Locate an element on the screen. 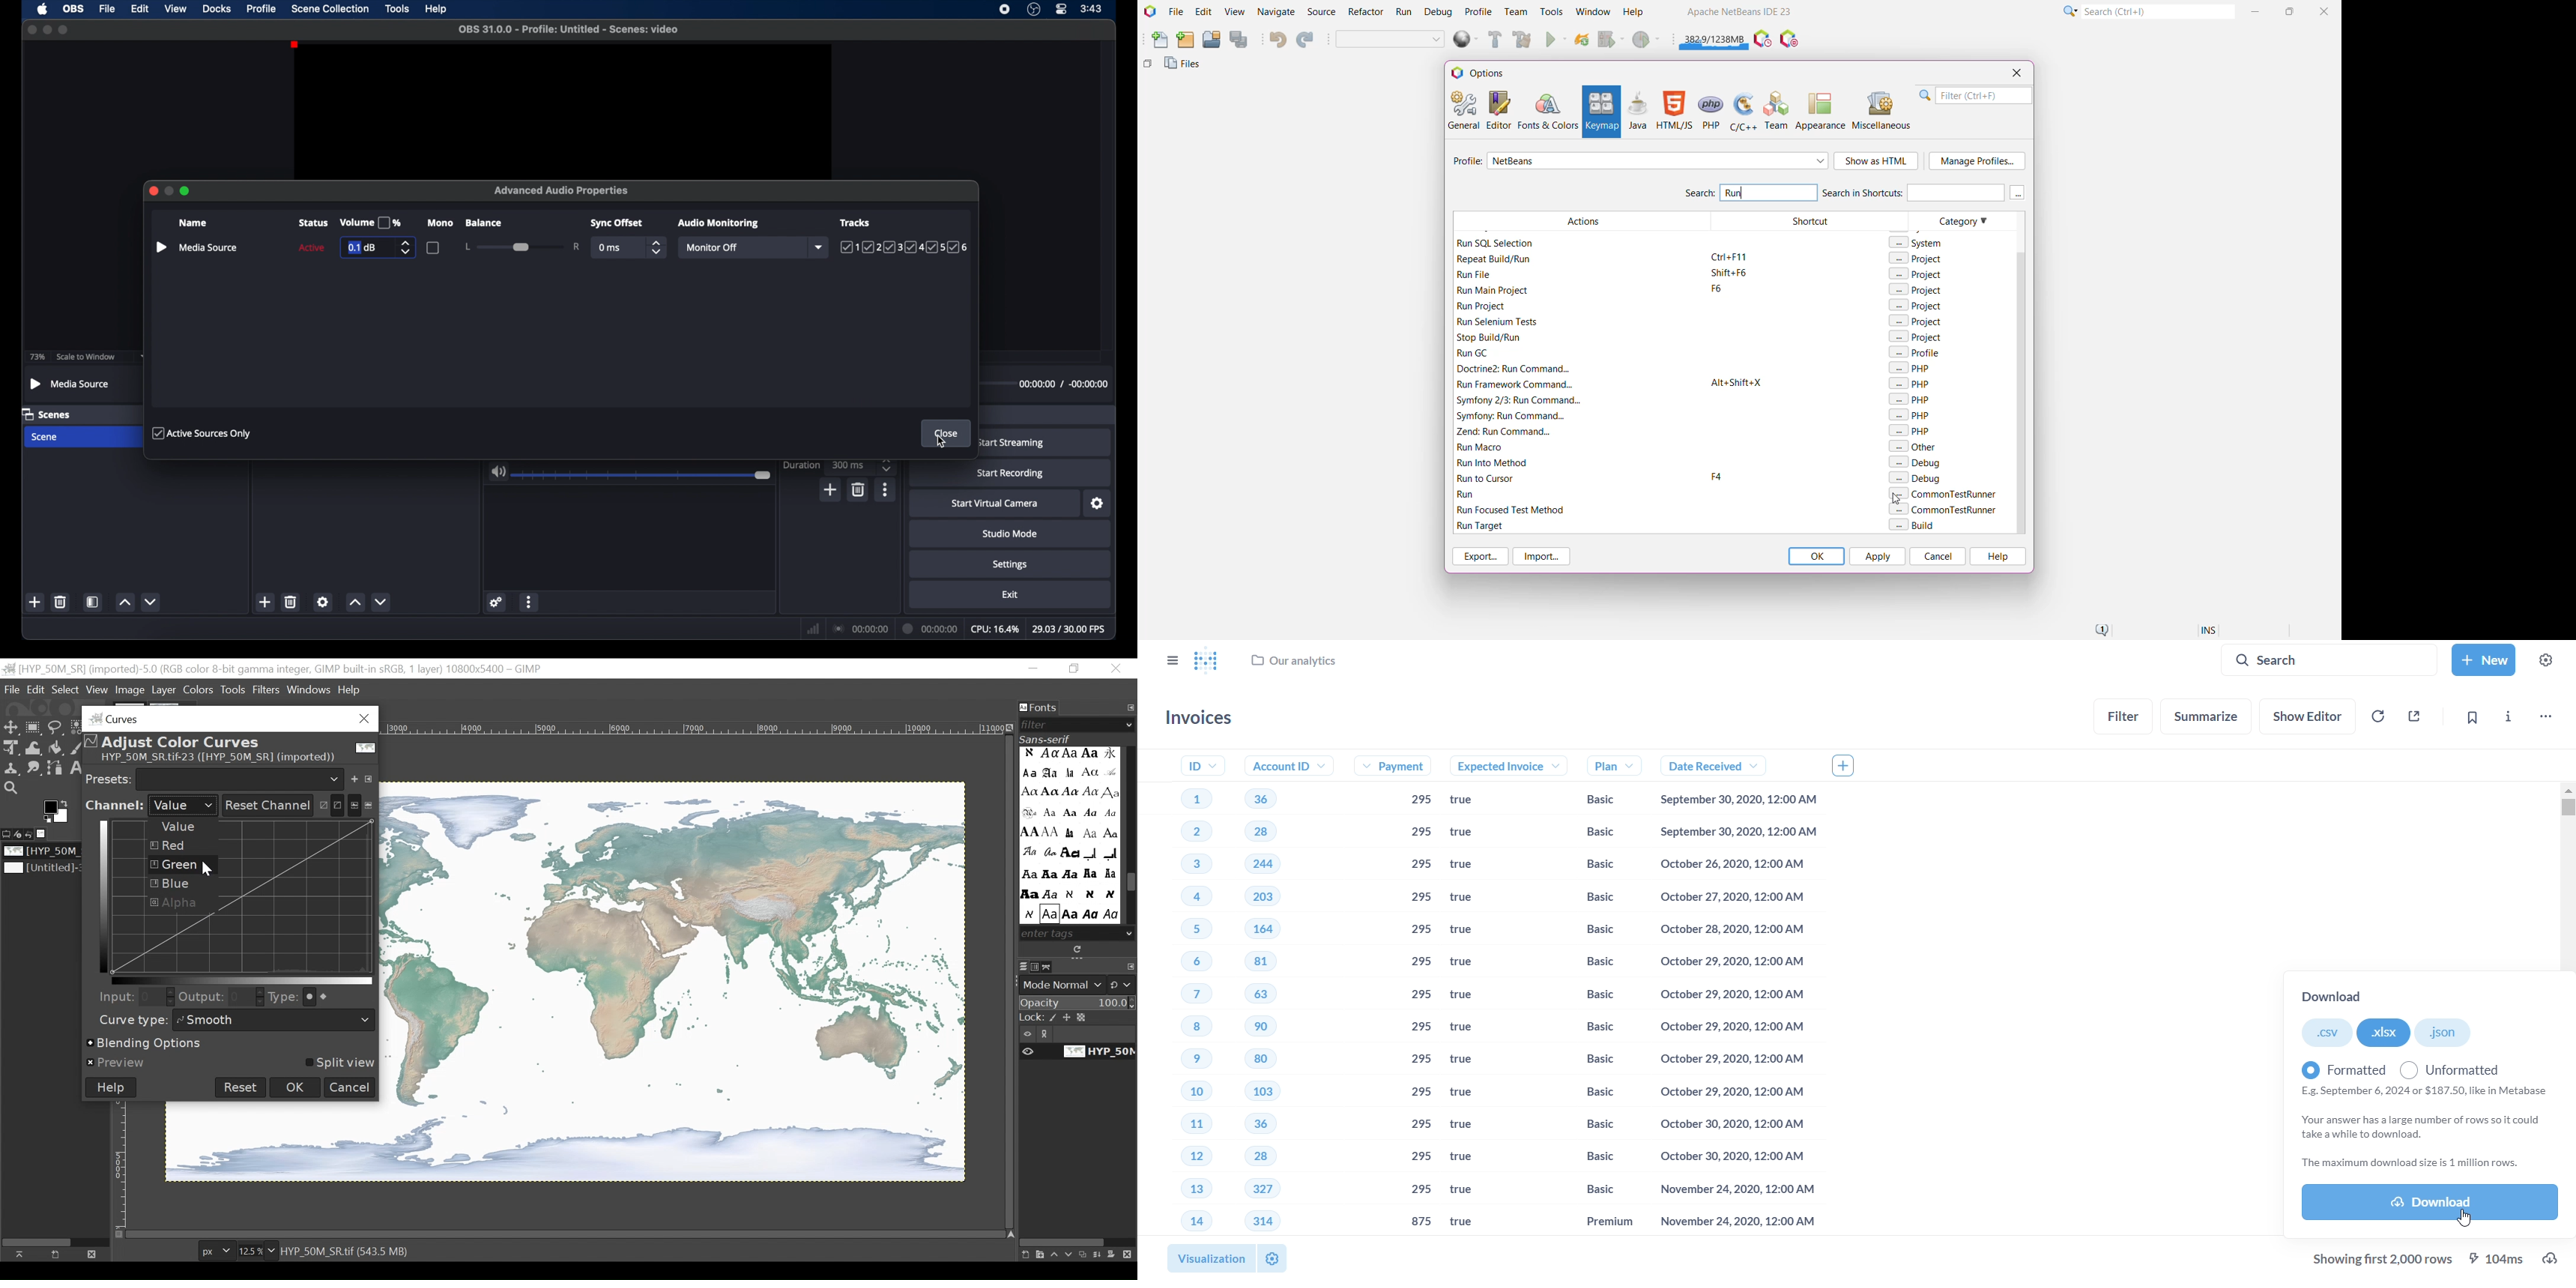  stepper buttons is located at coordinates (655, 247).